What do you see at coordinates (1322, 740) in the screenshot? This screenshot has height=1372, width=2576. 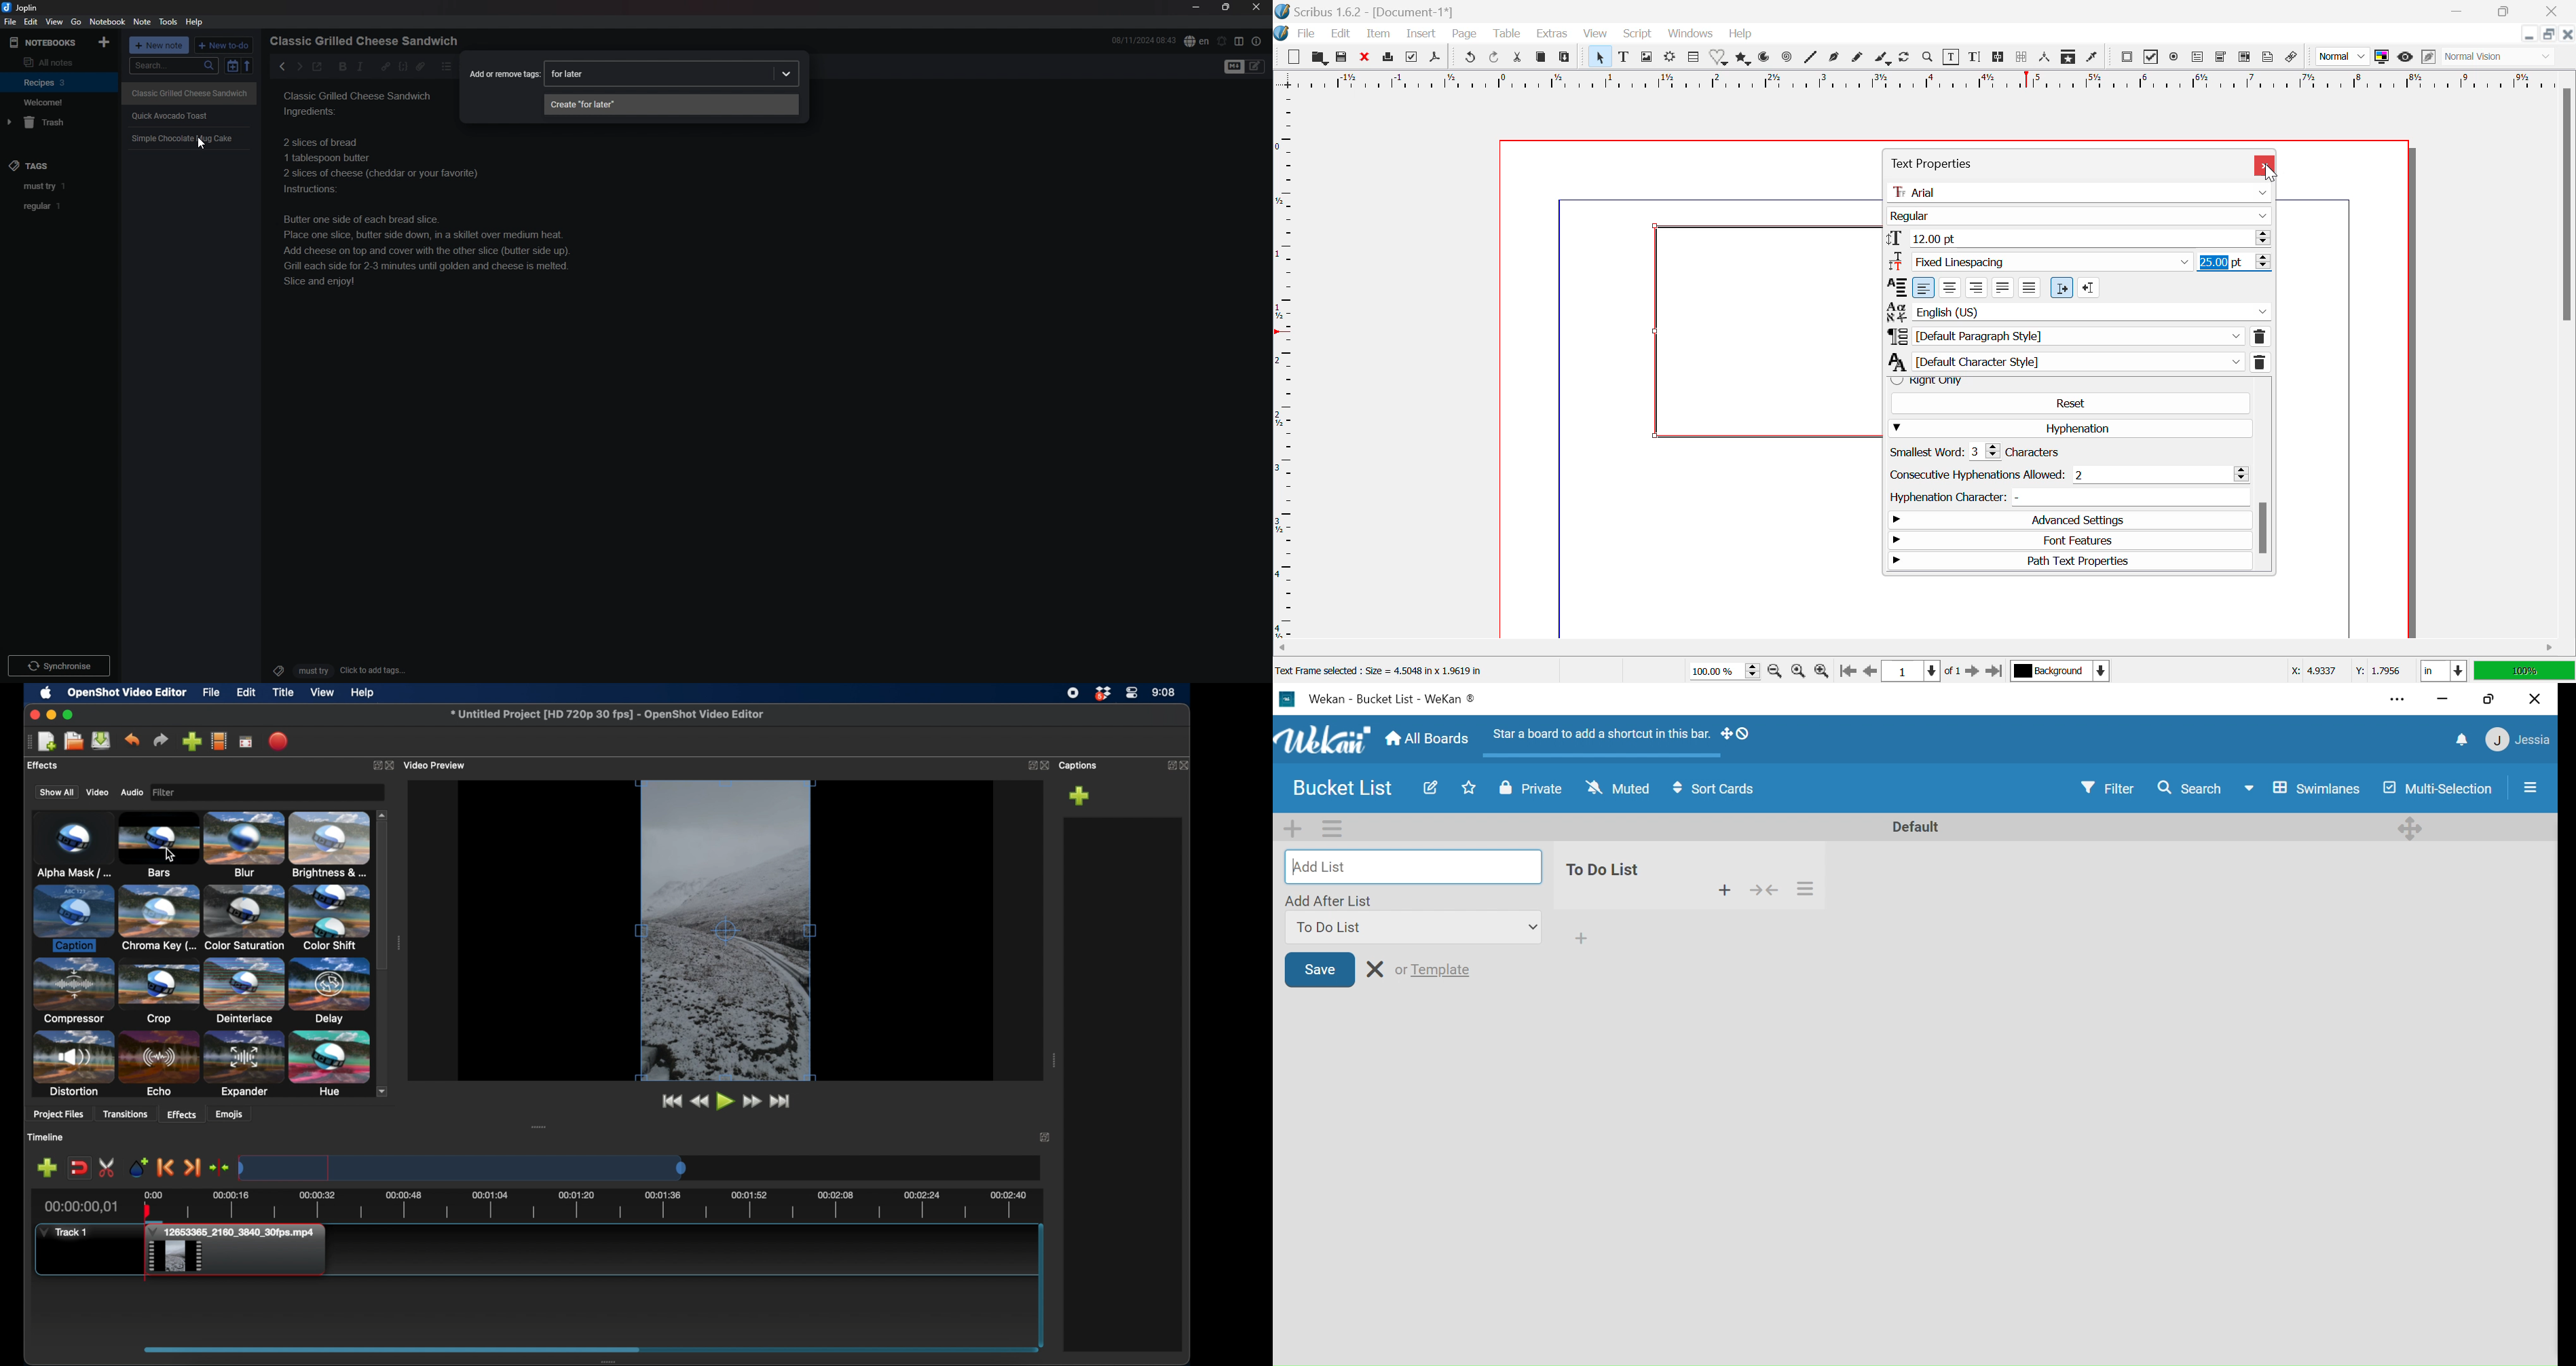 I see `Wekan` at bounding box center [1322, 740].